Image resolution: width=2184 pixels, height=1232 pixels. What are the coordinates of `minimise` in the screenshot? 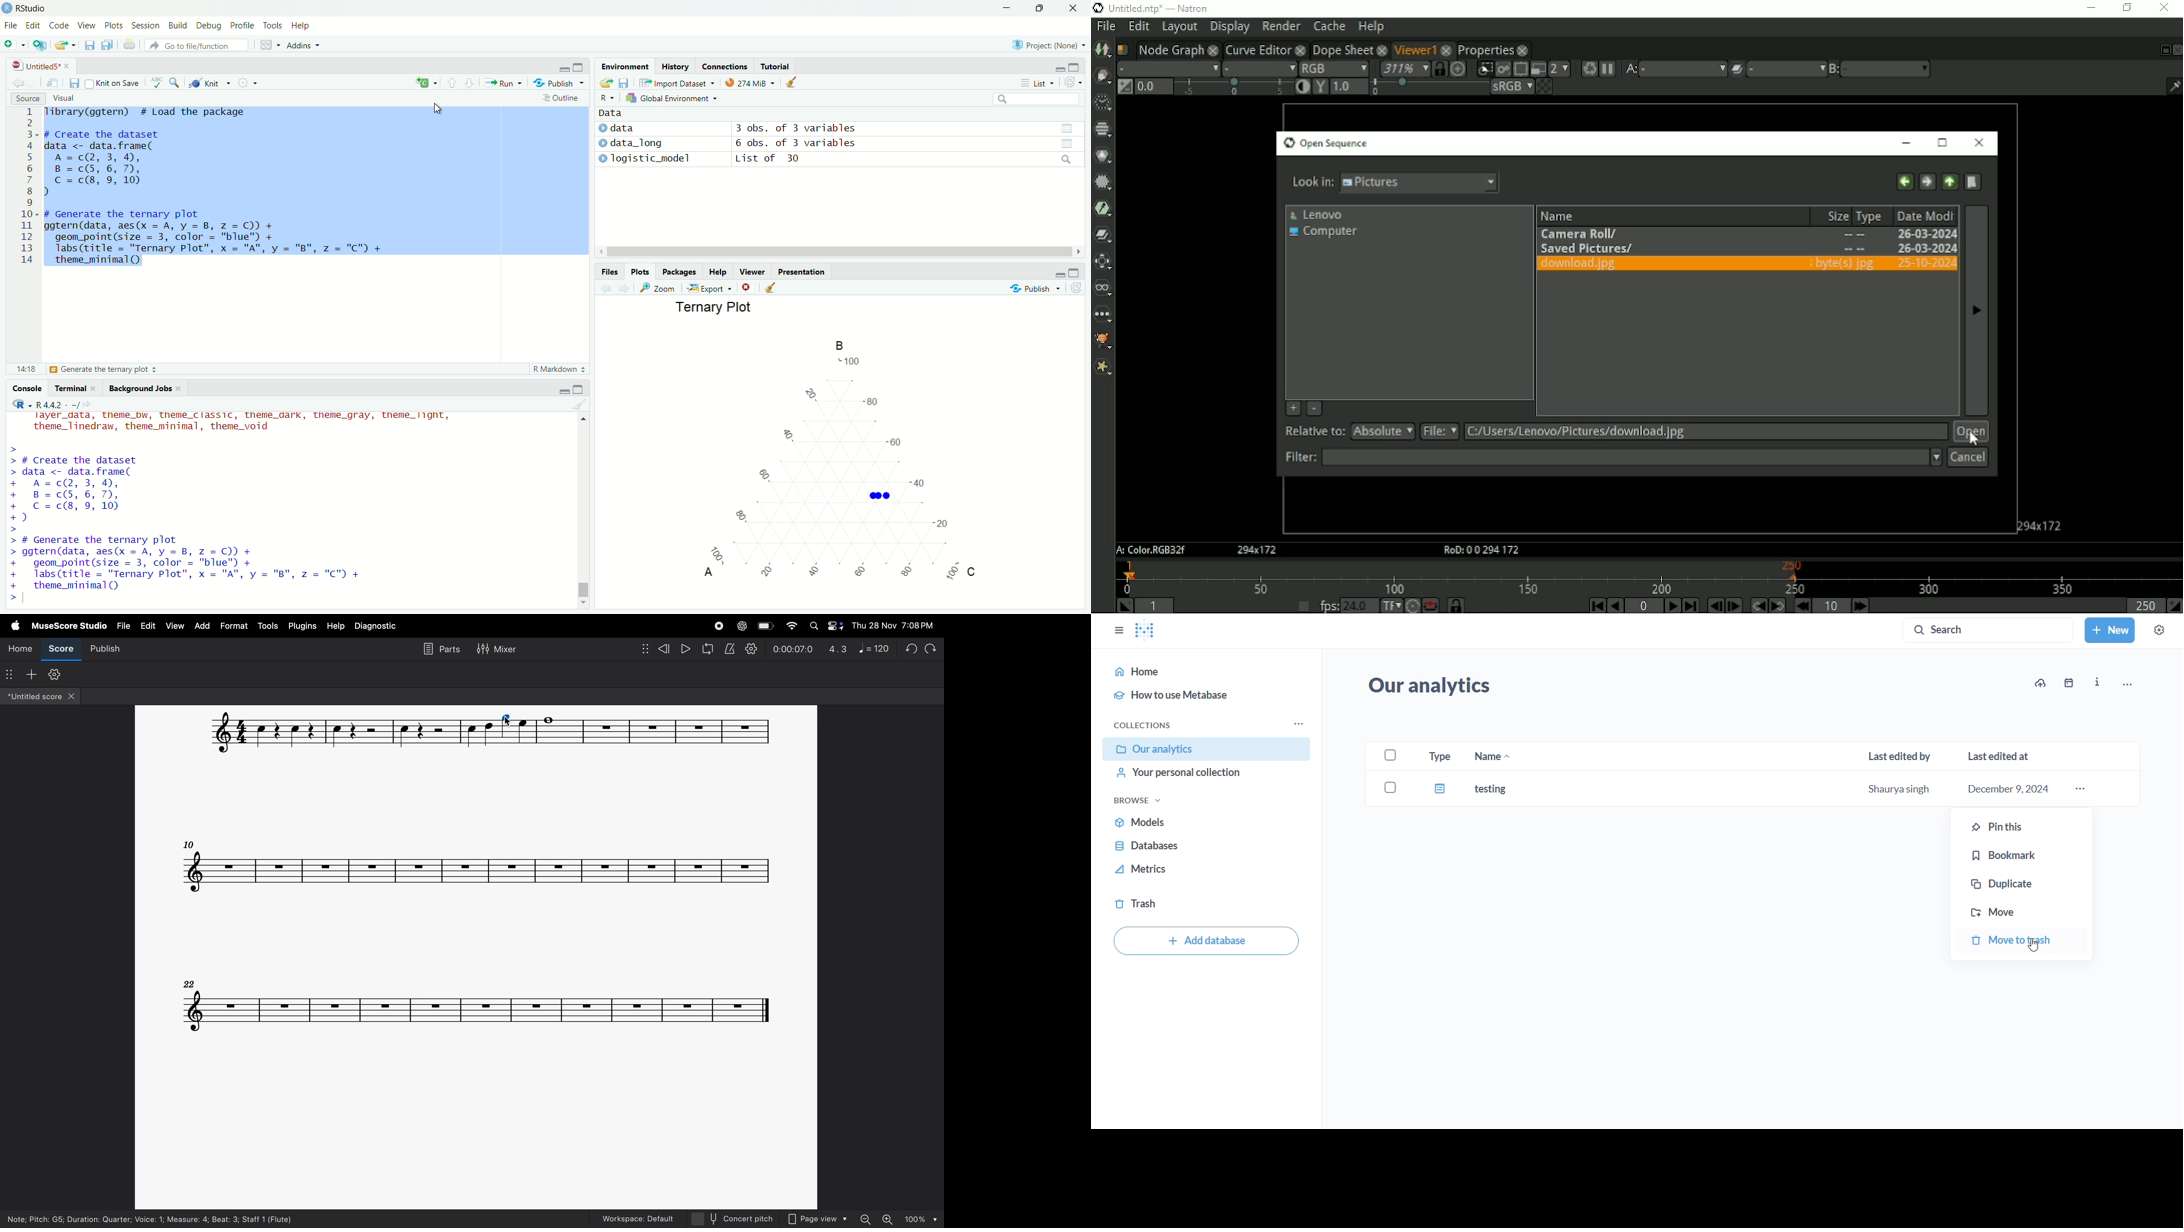 It's located at (1055, 68).